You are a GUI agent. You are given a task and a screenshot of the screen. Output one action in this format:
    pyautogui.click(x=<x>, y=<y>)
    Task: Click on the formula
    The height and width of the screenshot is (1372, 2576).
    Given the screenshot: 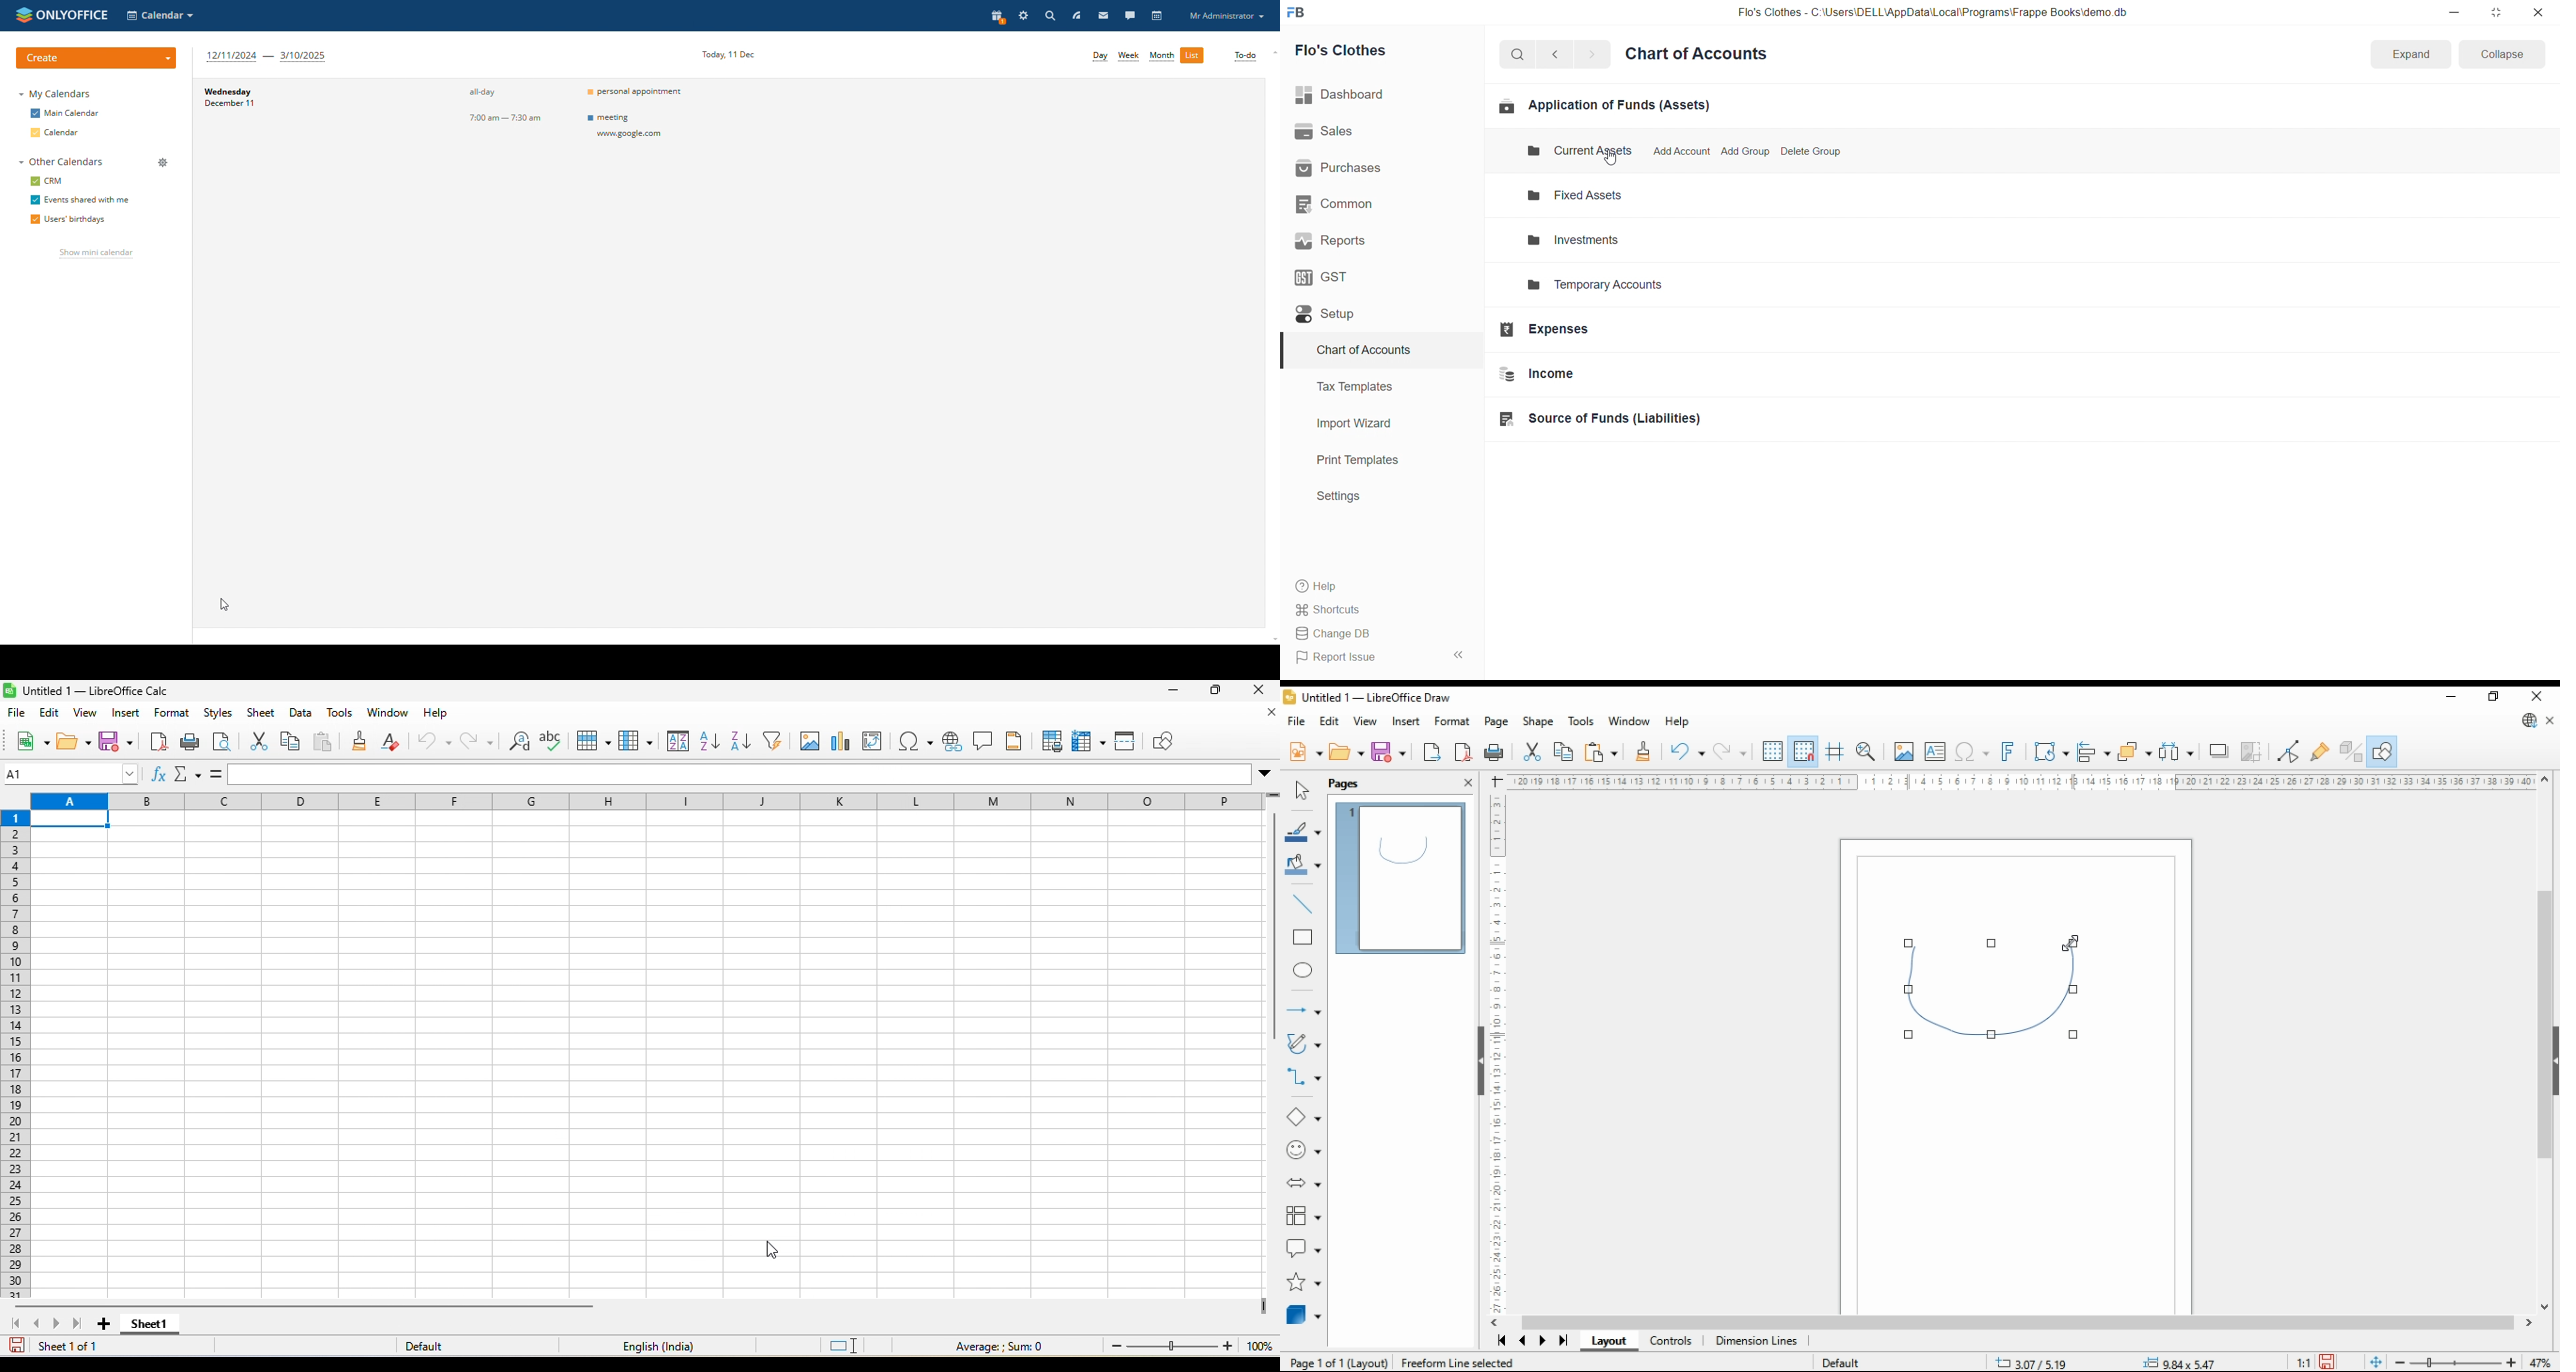 What is the action you would take?
    pyautogui.click(x=217, y=773)
    